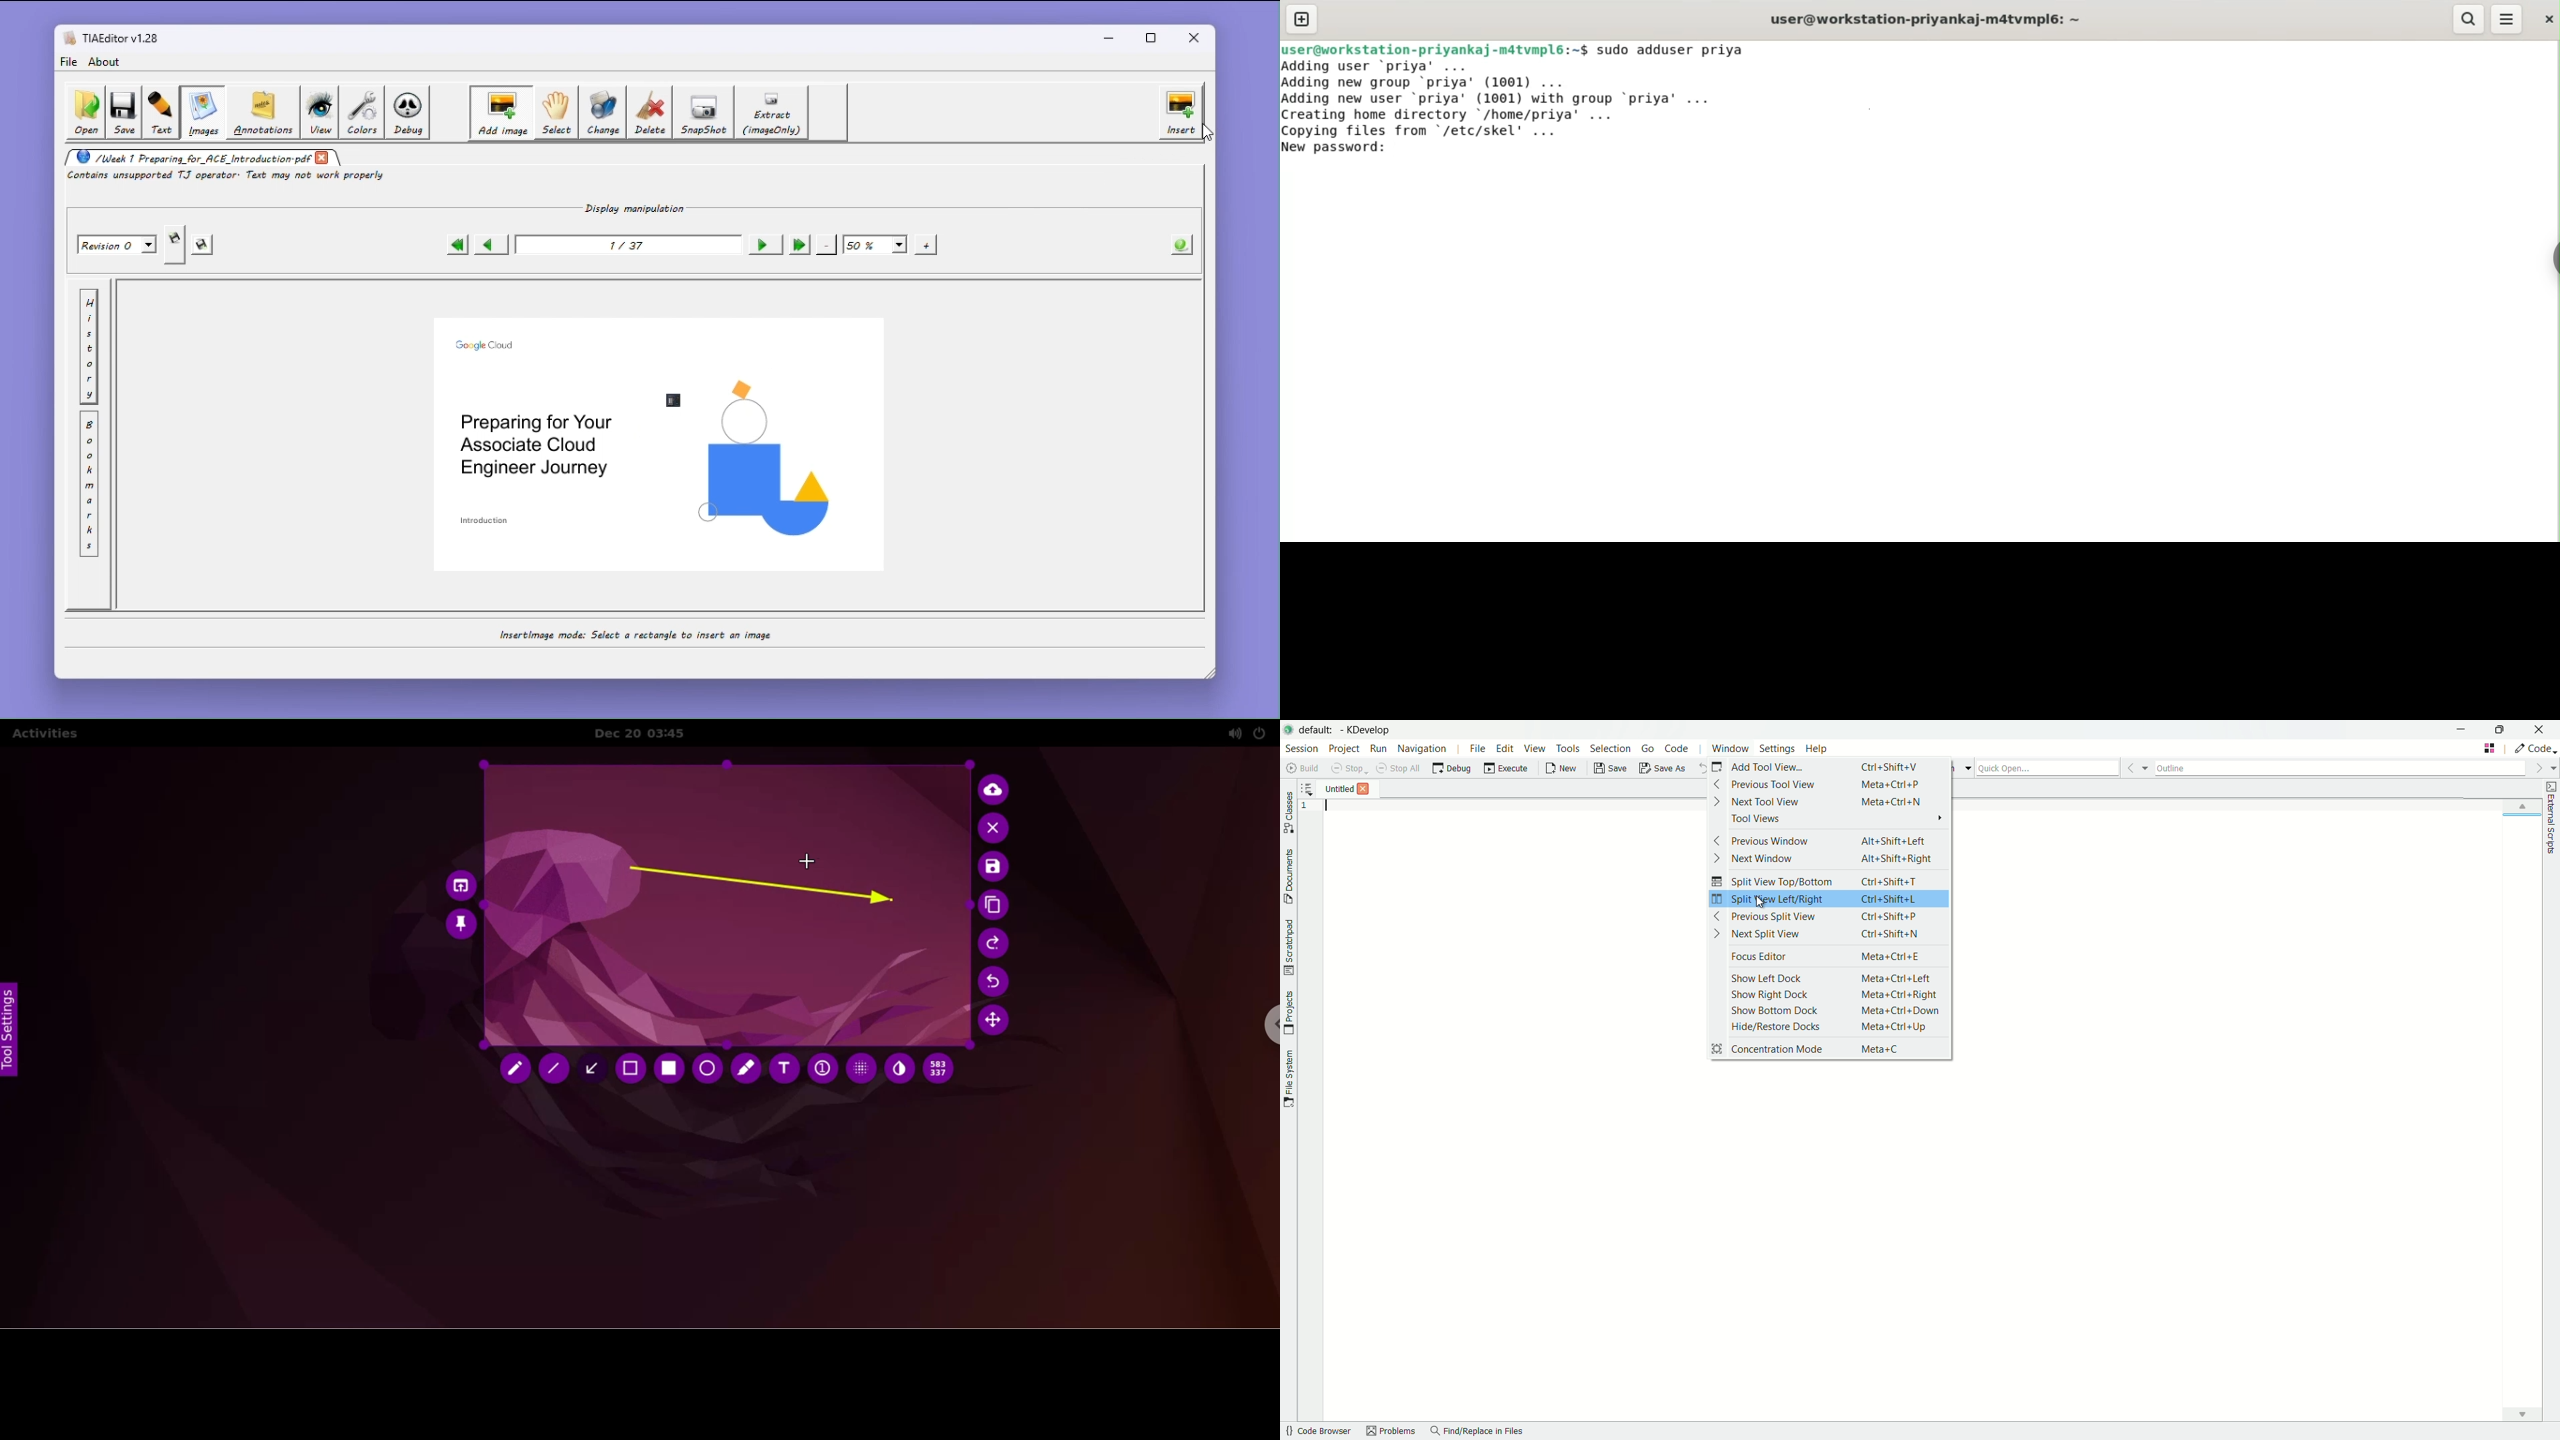 This screenshot has height=1456, width=2576. Describe the element at coordinates (1451, 769) in the screenshot. I see `debug` at that location.